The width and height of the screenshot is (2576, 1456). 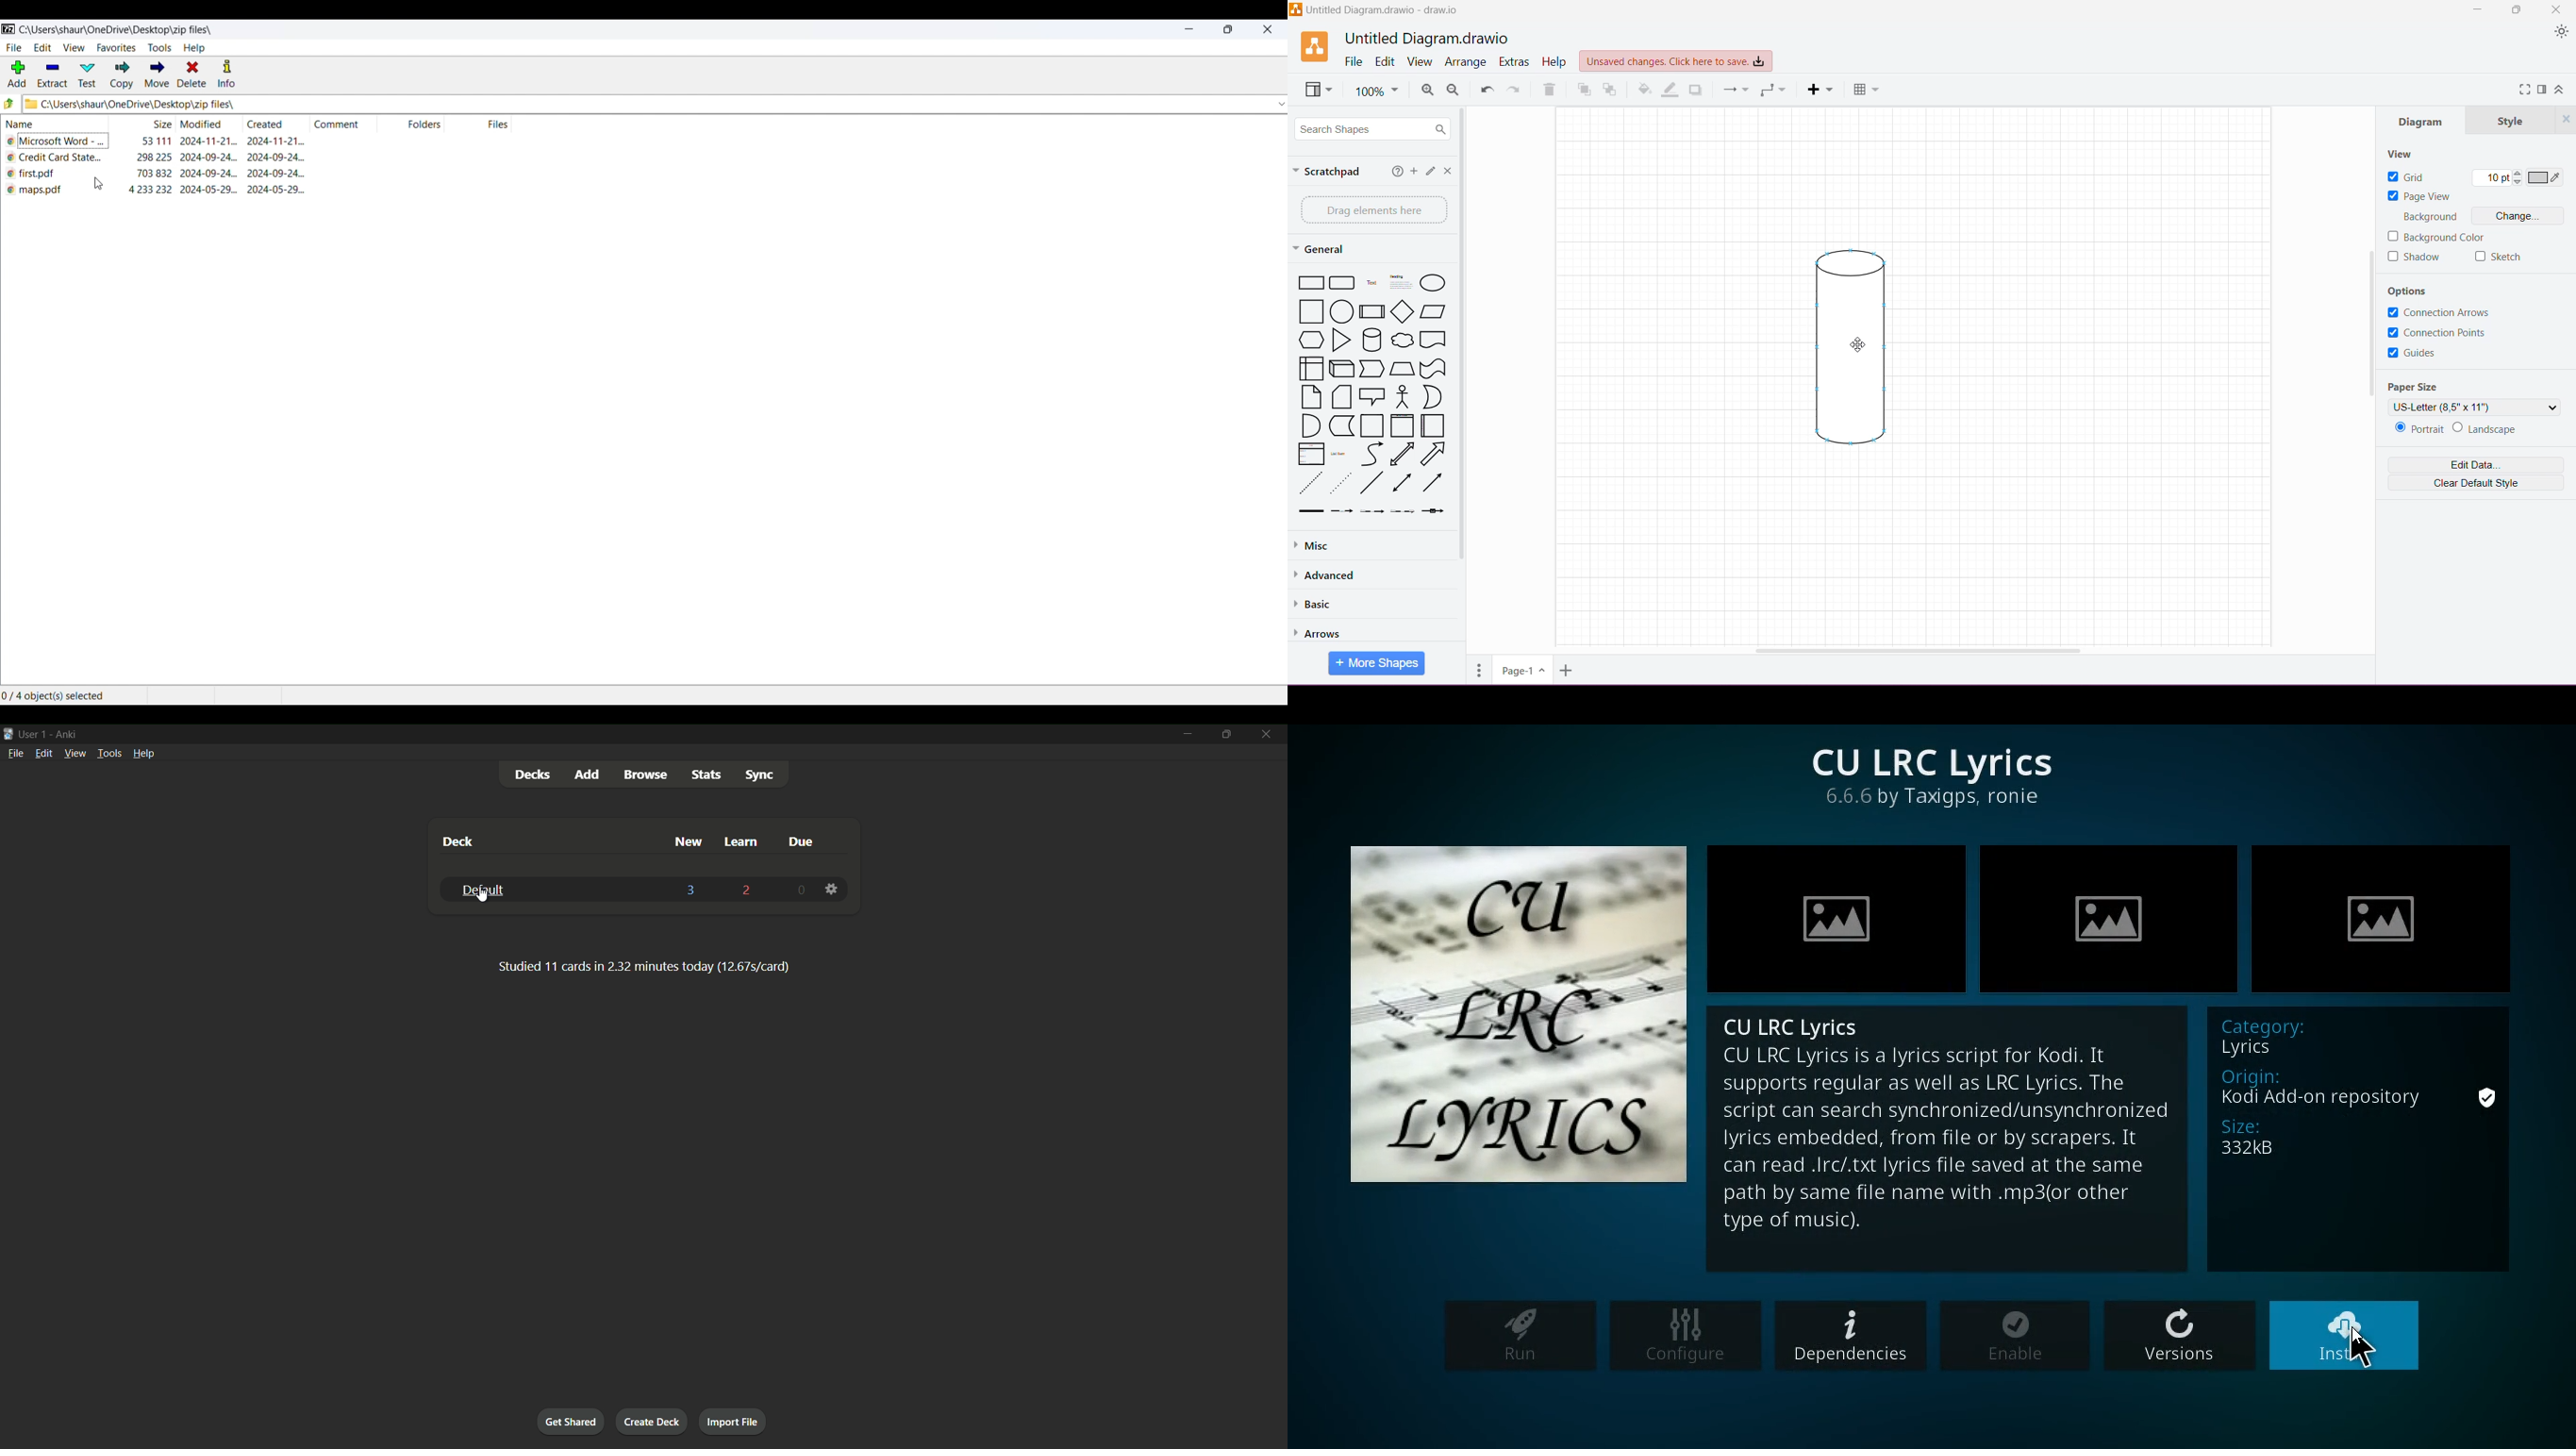 What do you see at coordinates (1375, 130) in the screenshot?
I see `Search Shapes` at bounding box center [1375, 130].